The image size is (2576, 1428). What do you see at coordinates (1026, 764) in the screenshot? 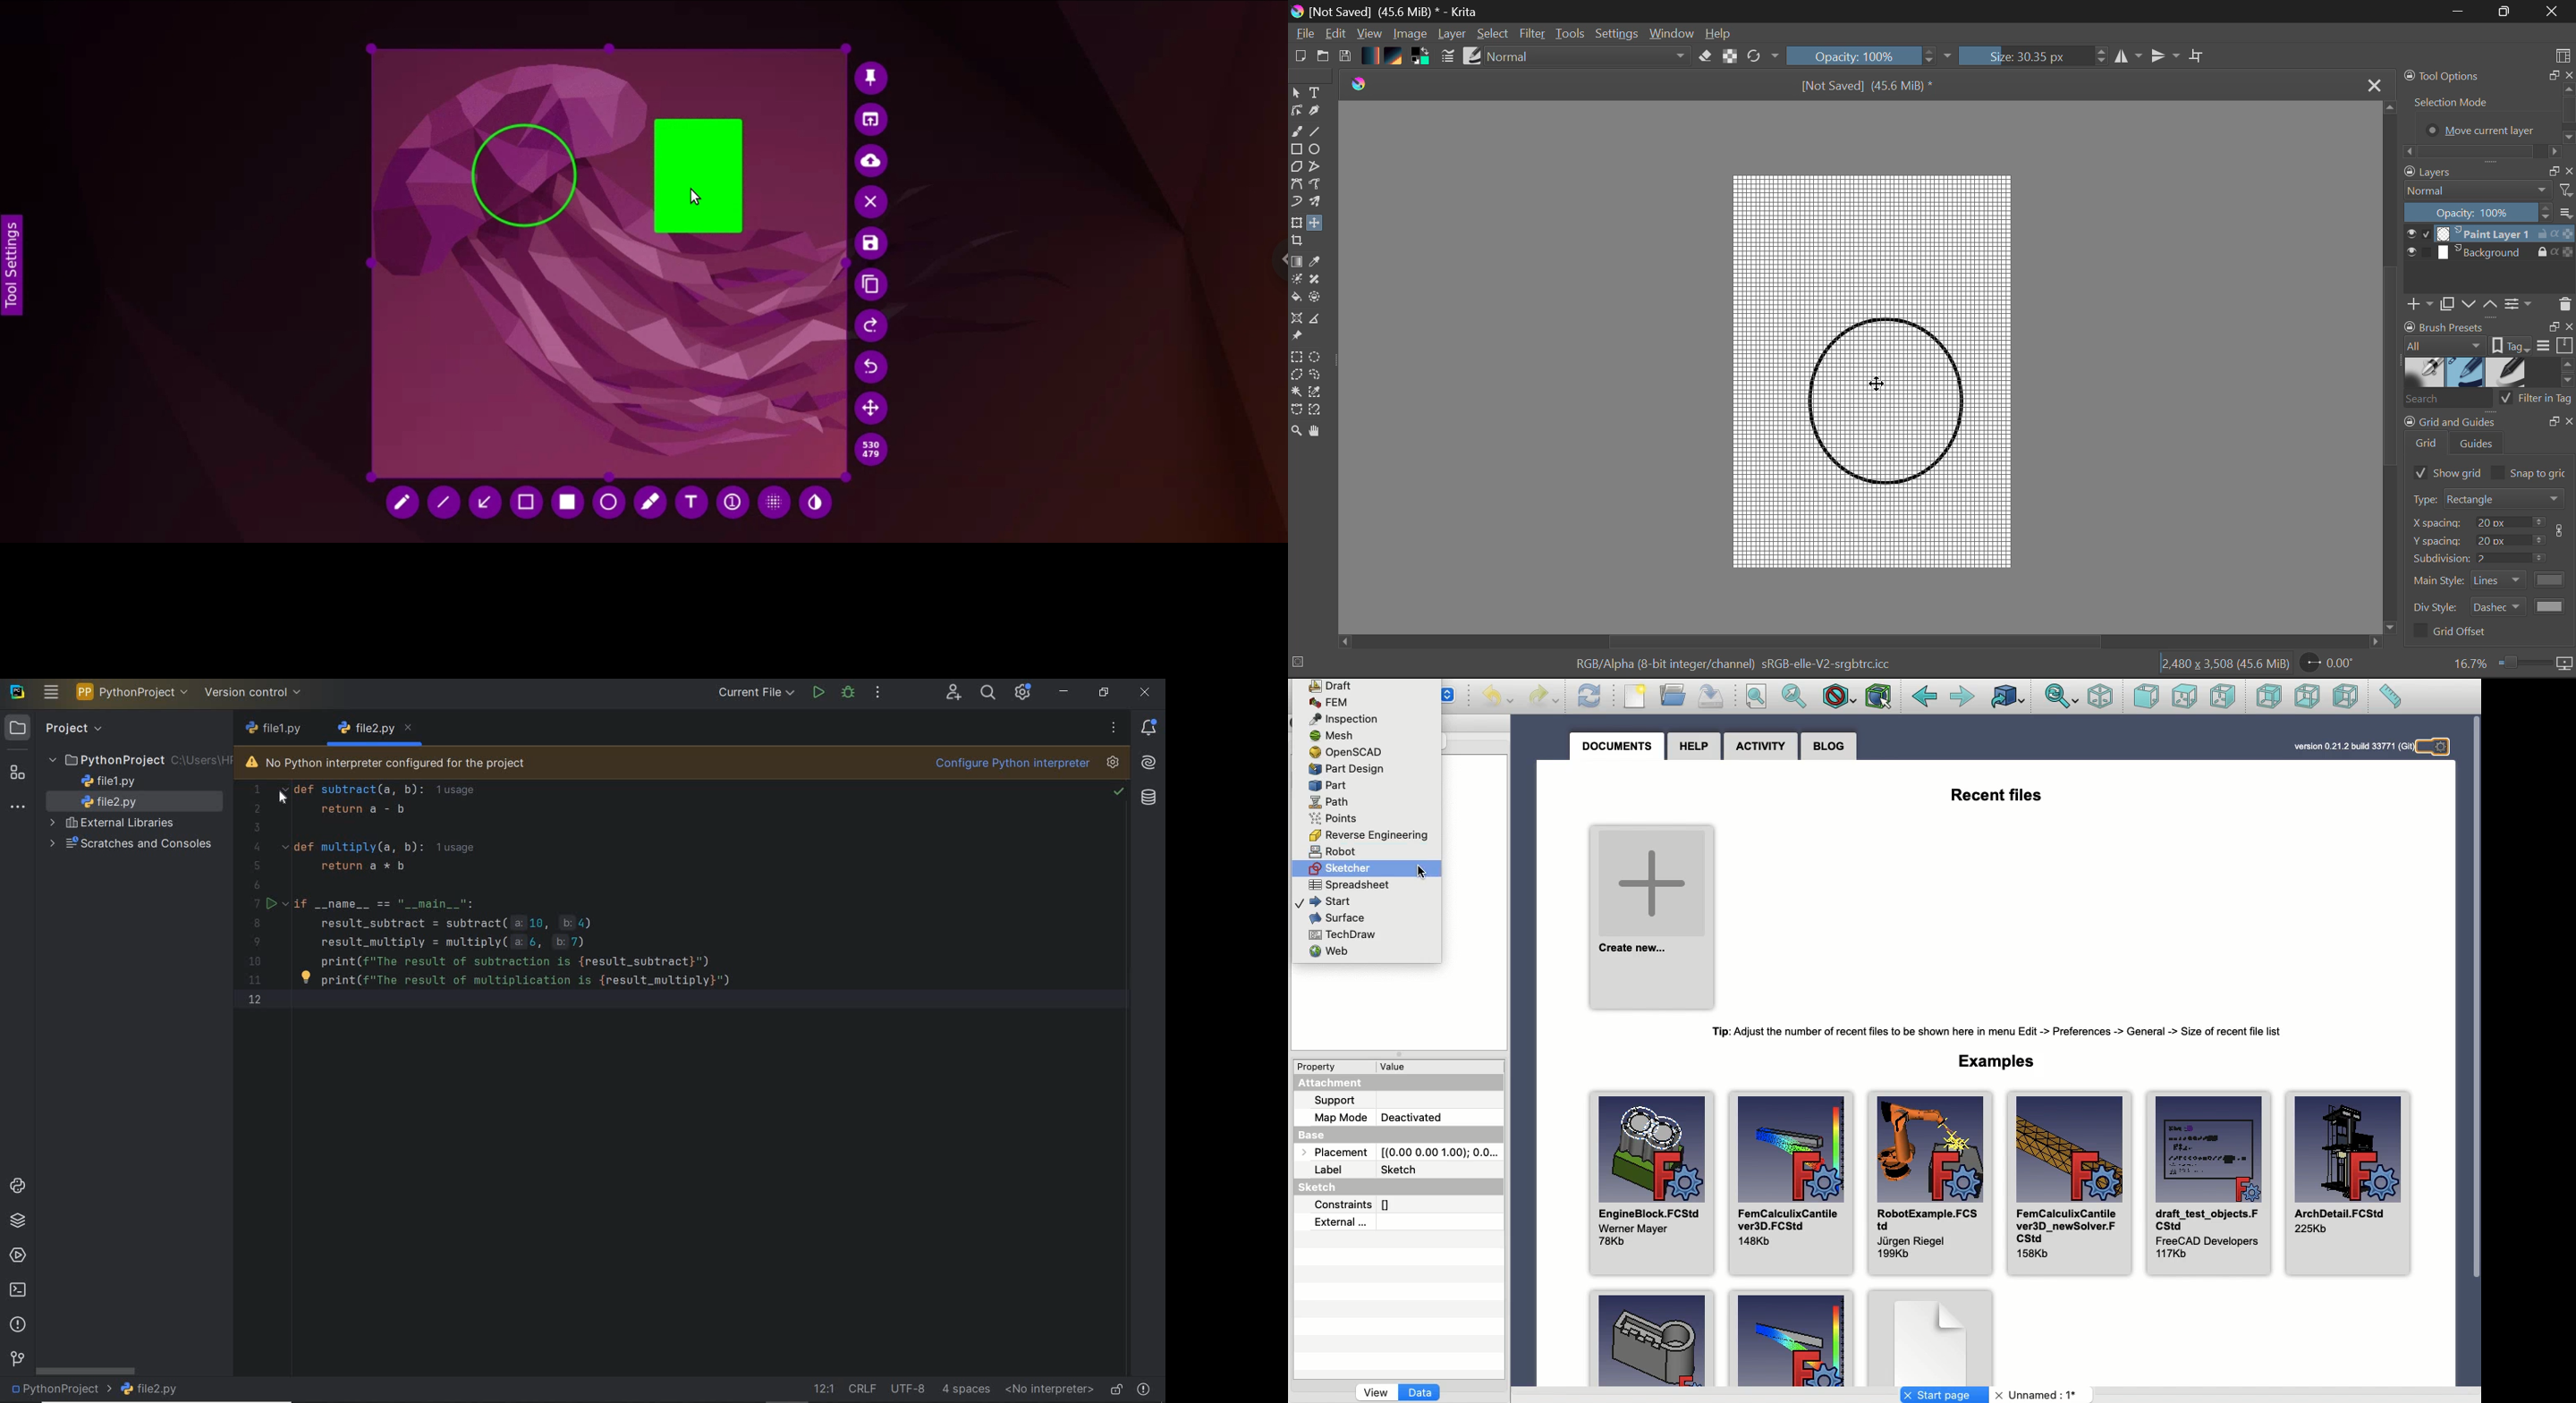
I see `configure python interpreter` at bounding box center [1026, 764].